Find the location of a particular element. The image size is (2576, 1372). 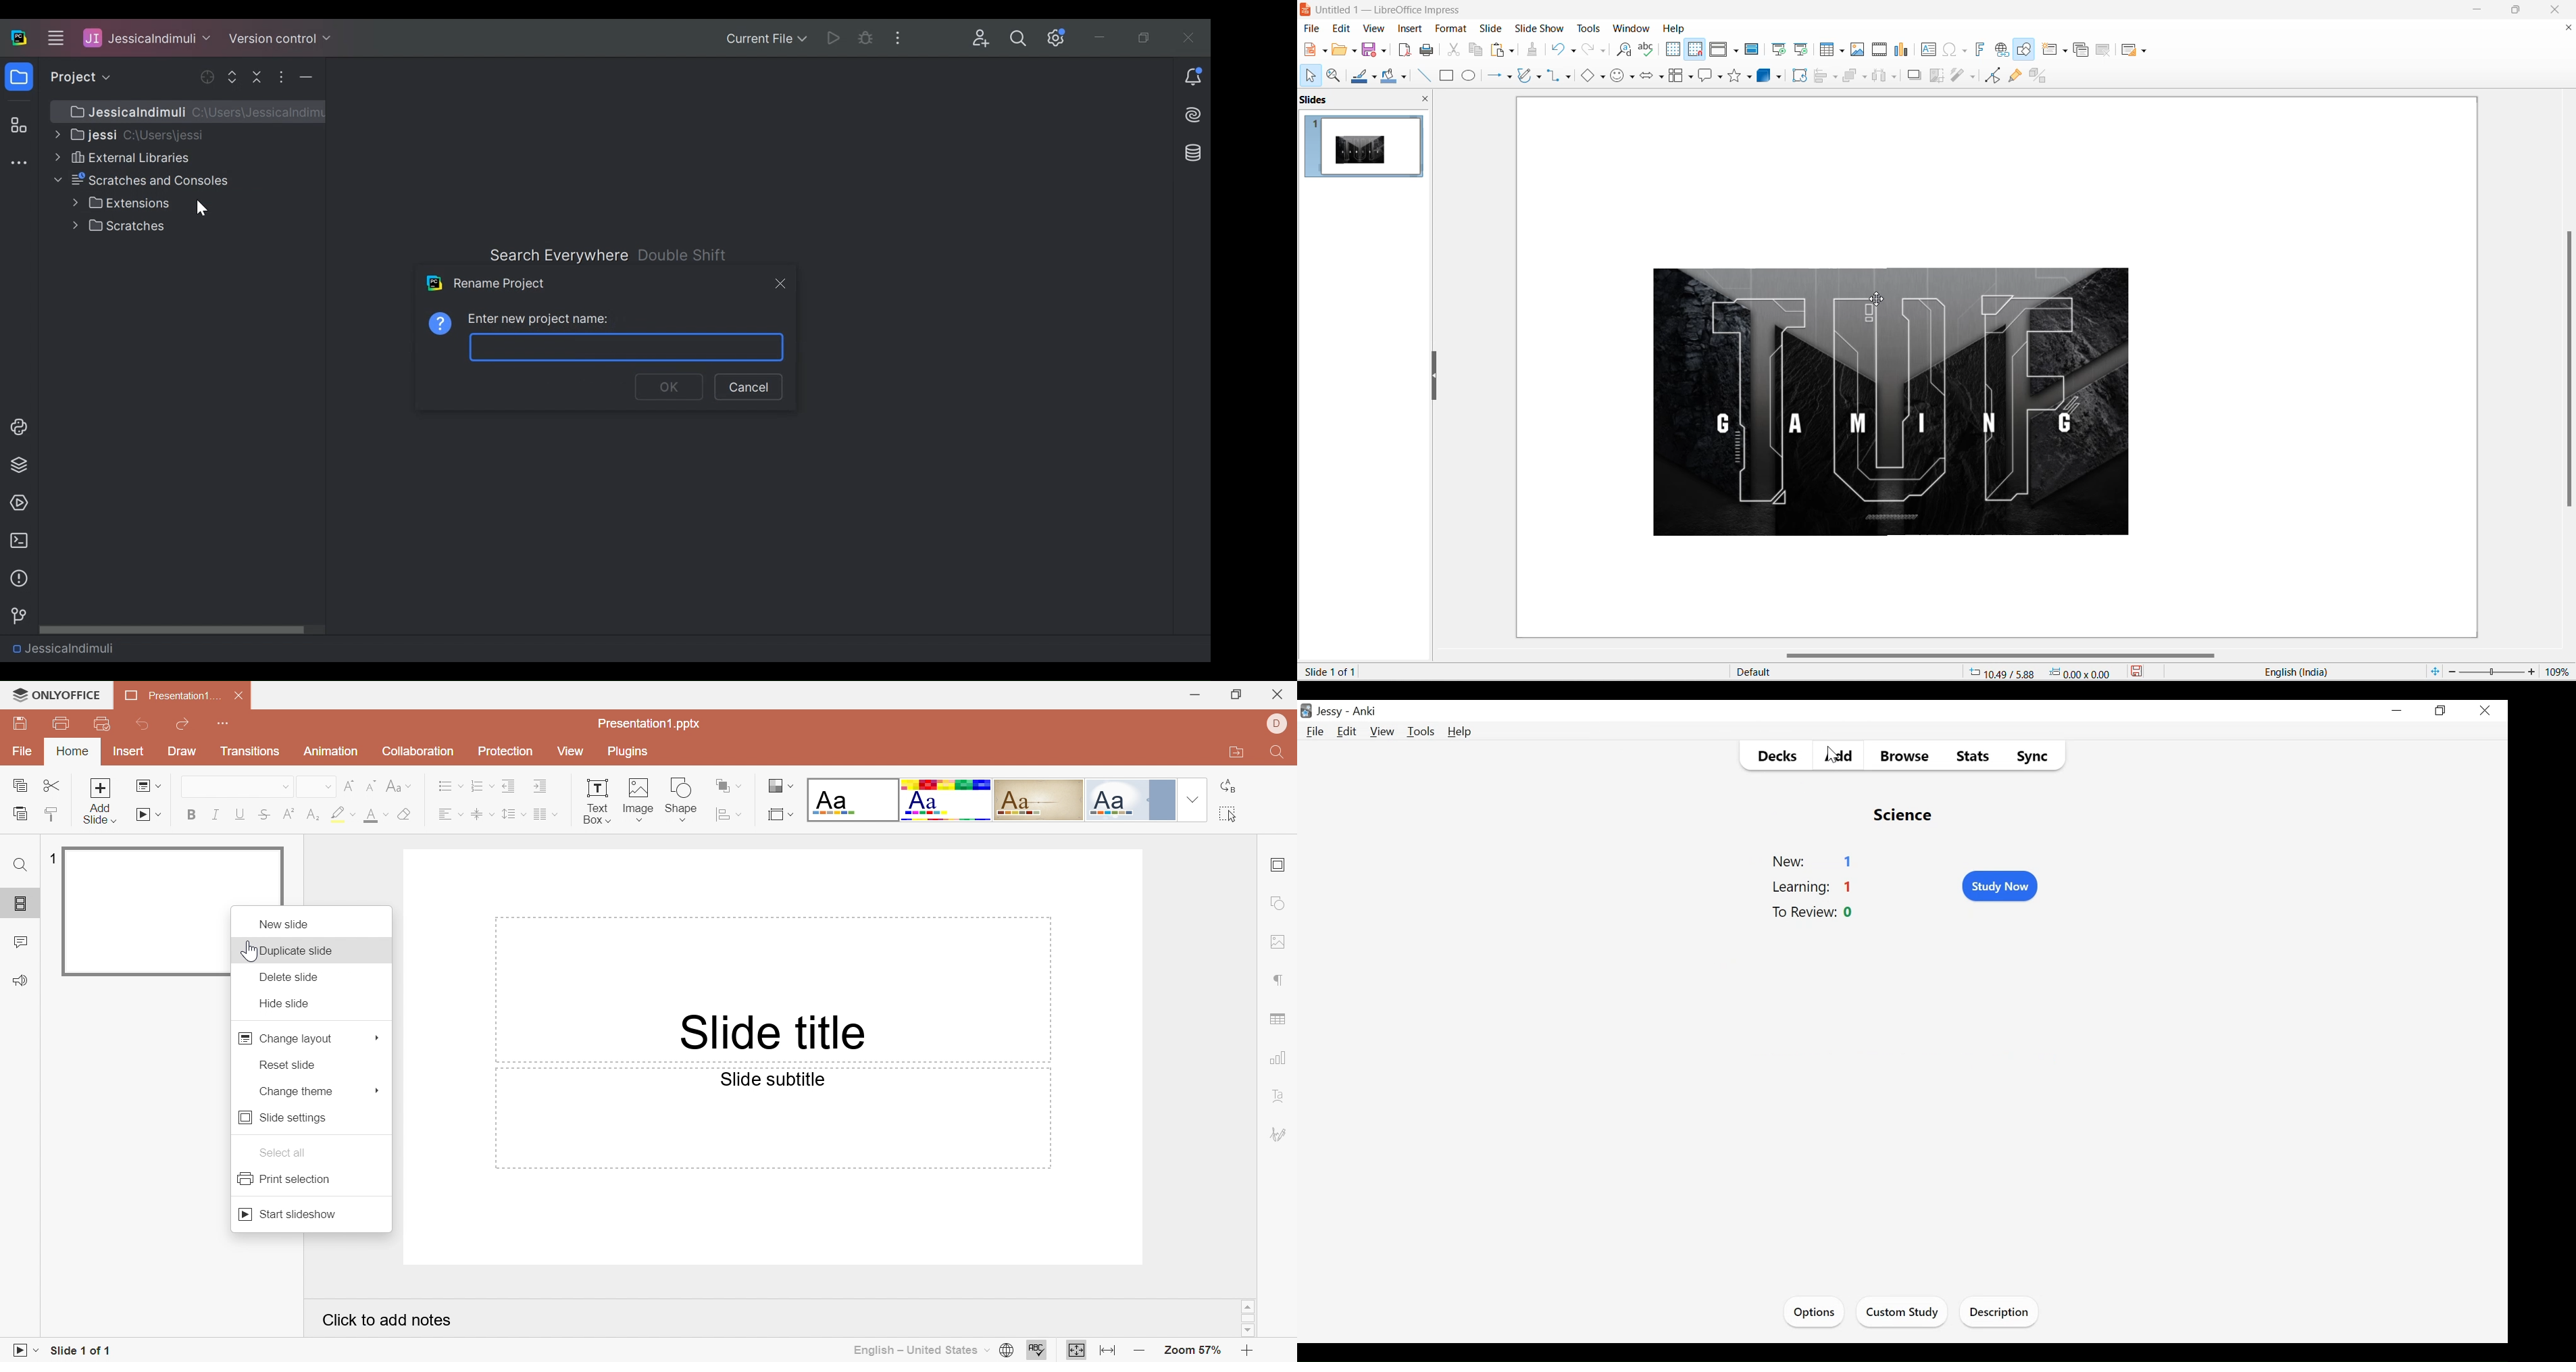

Image settings is located at coordinates (1282, 940).